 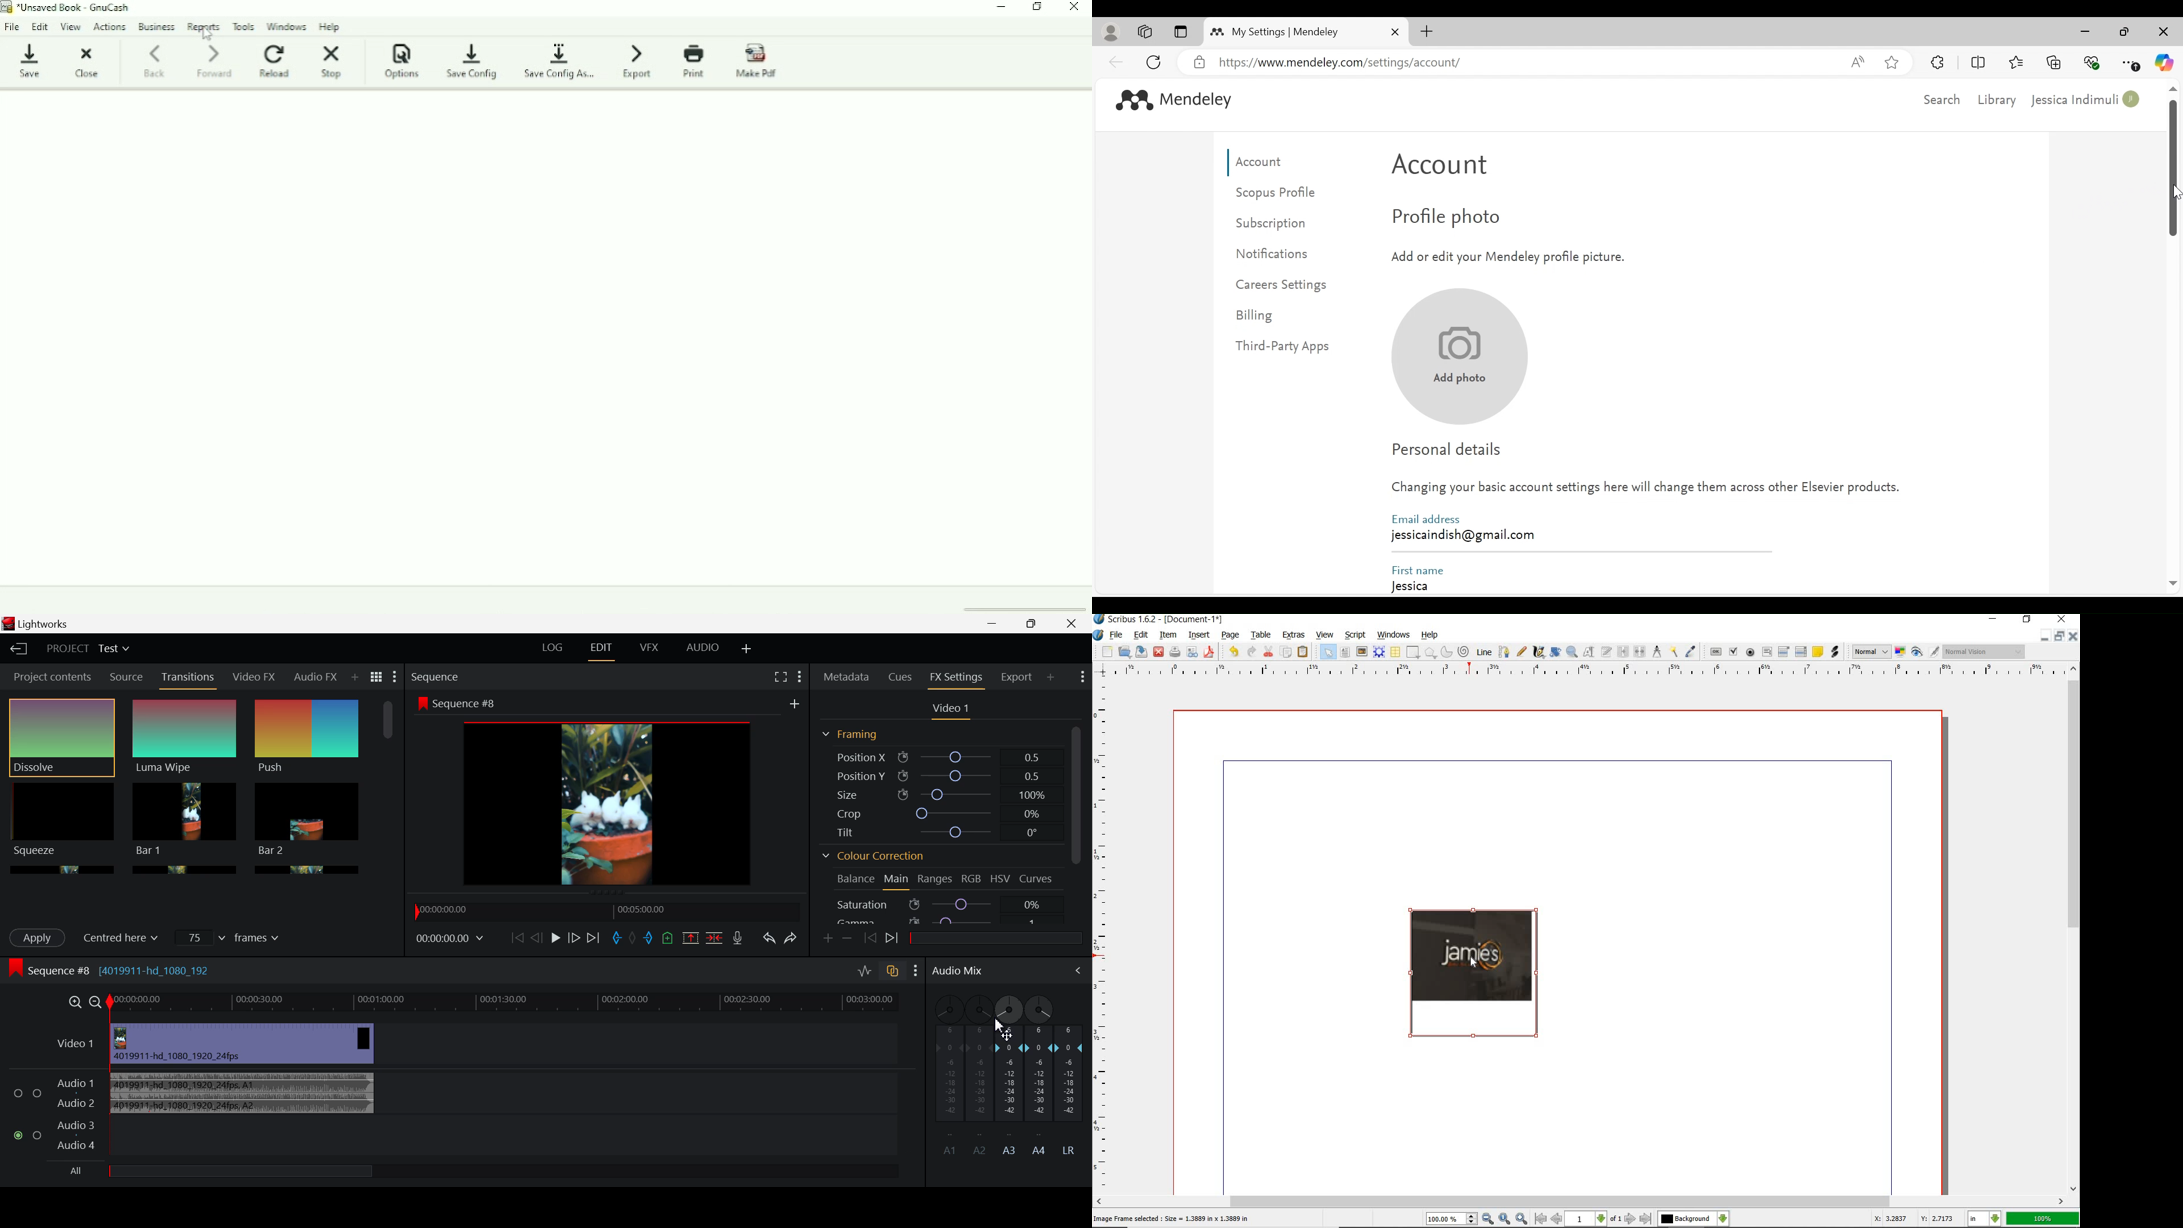 What do you see at coordinates (1939, 62) in the screenshot?
I see `Extensions` at bounding box center [1939, 62].